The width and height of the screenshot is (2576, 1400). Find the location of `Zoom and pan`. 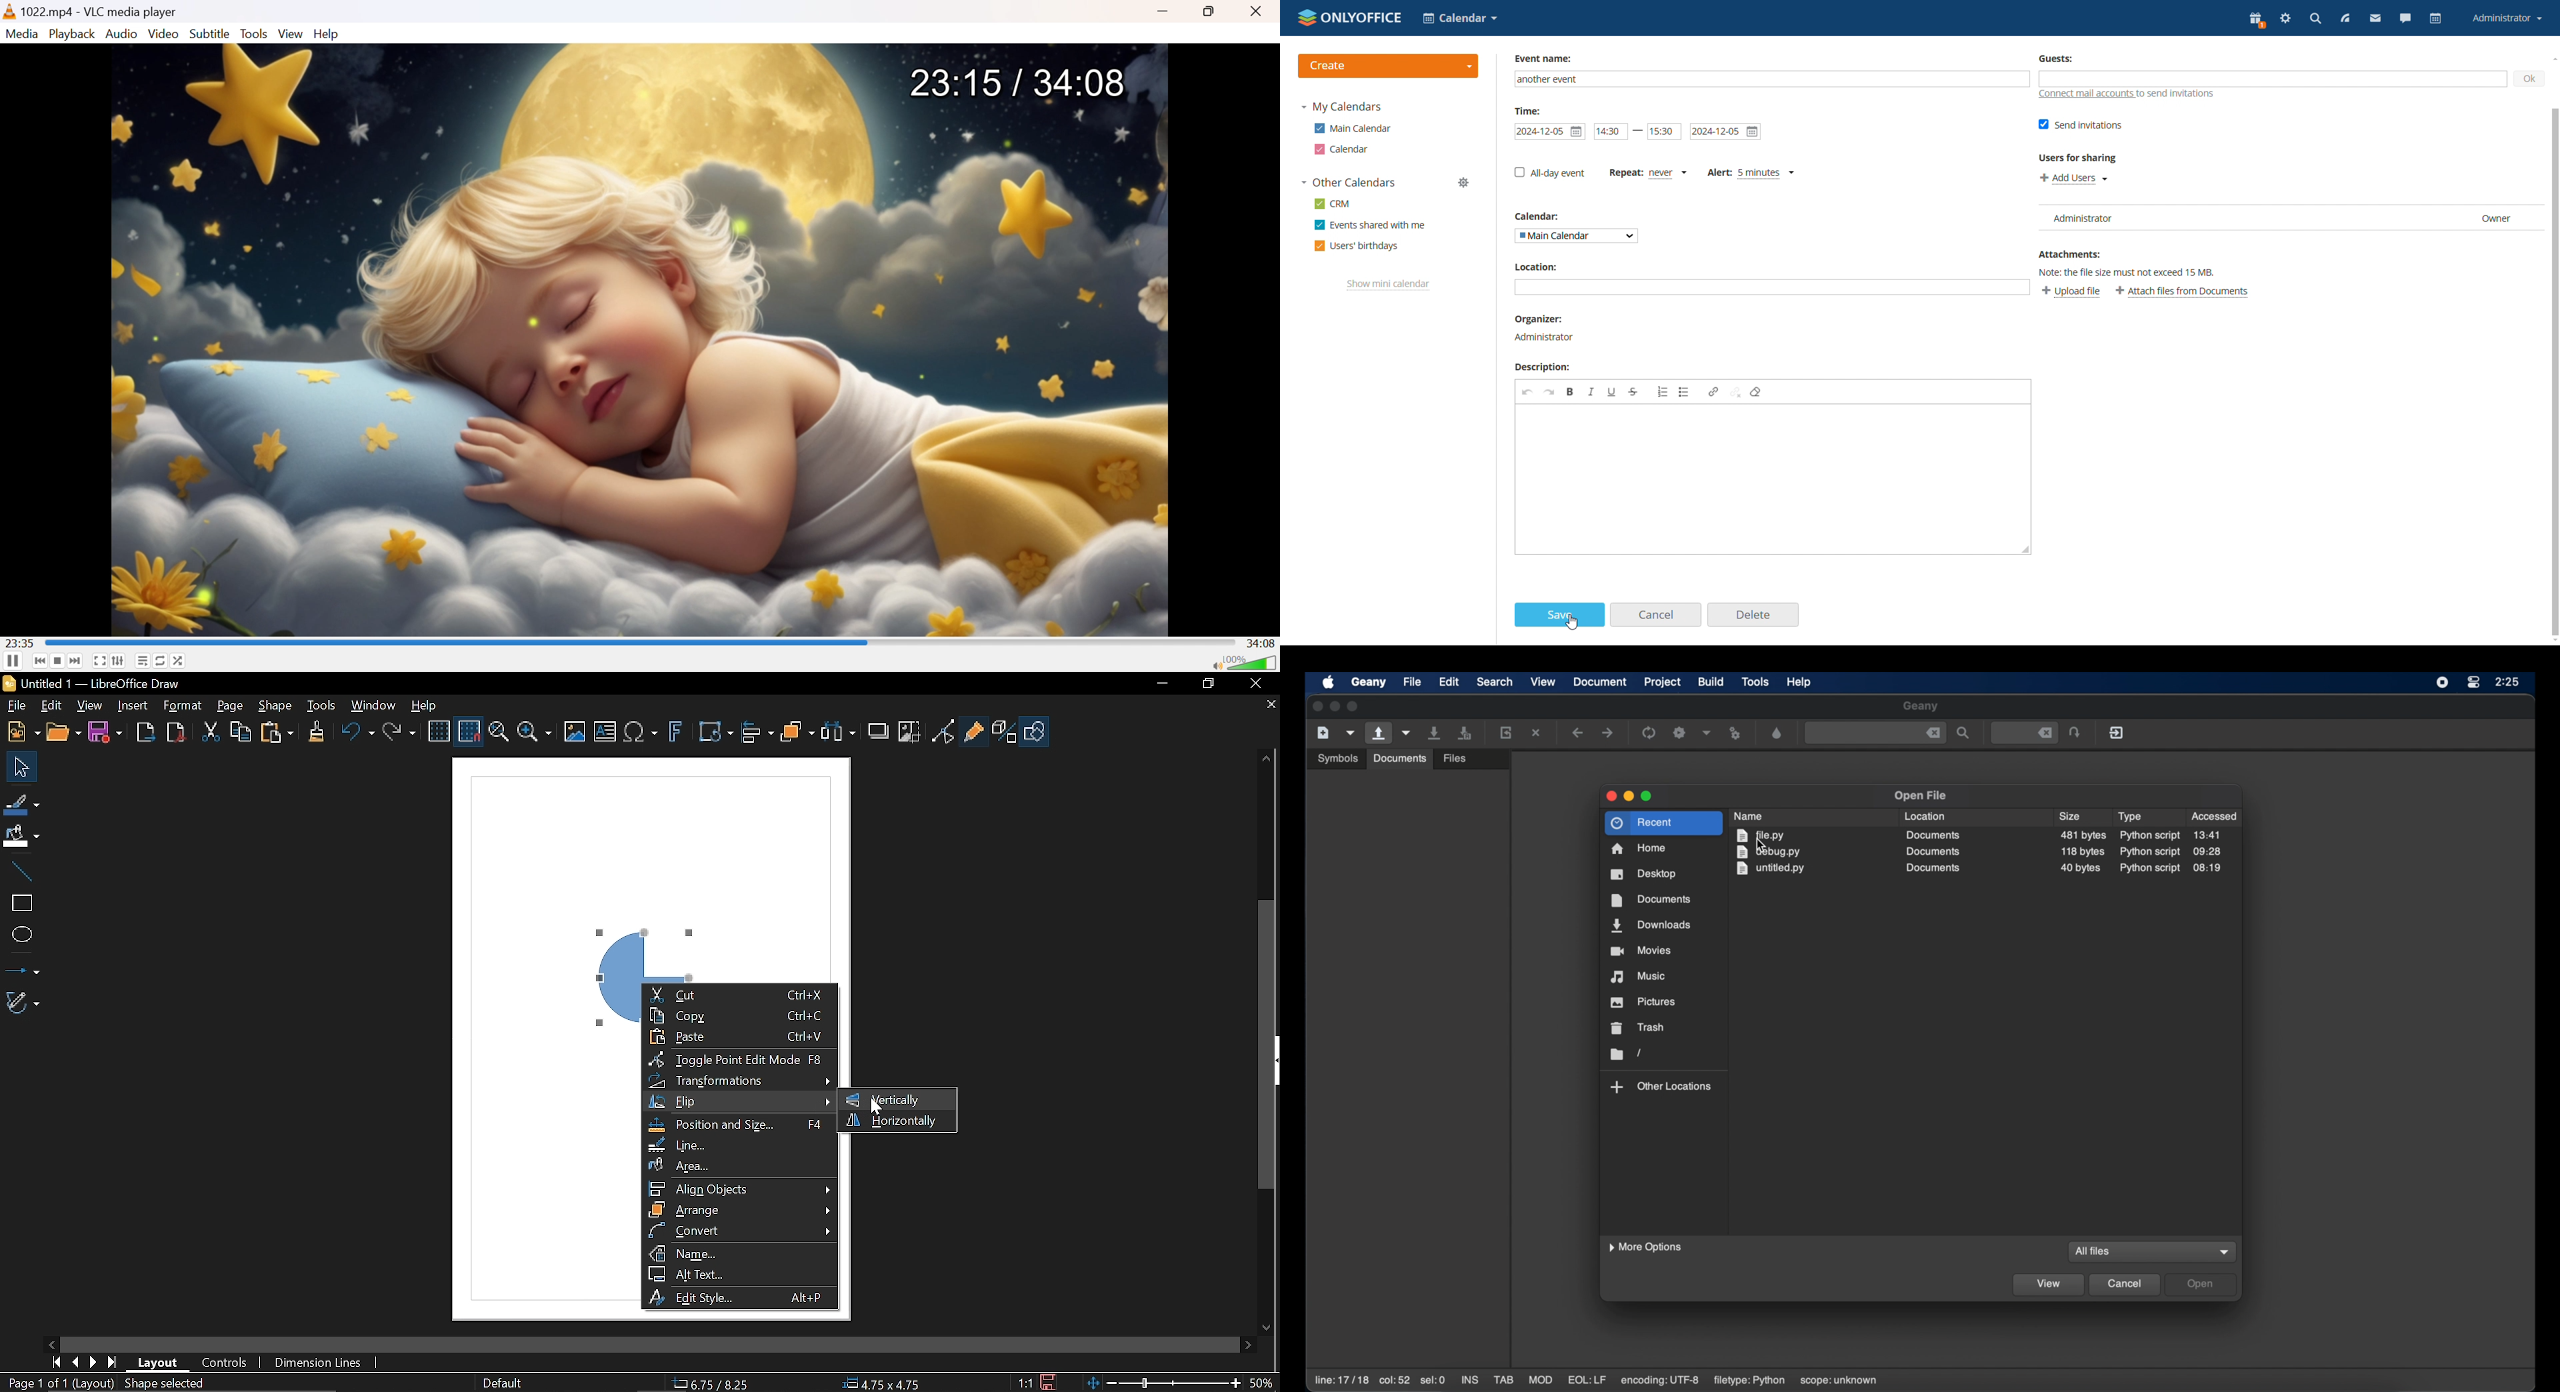

Zoom and pan is located at coordinates (498, 734).